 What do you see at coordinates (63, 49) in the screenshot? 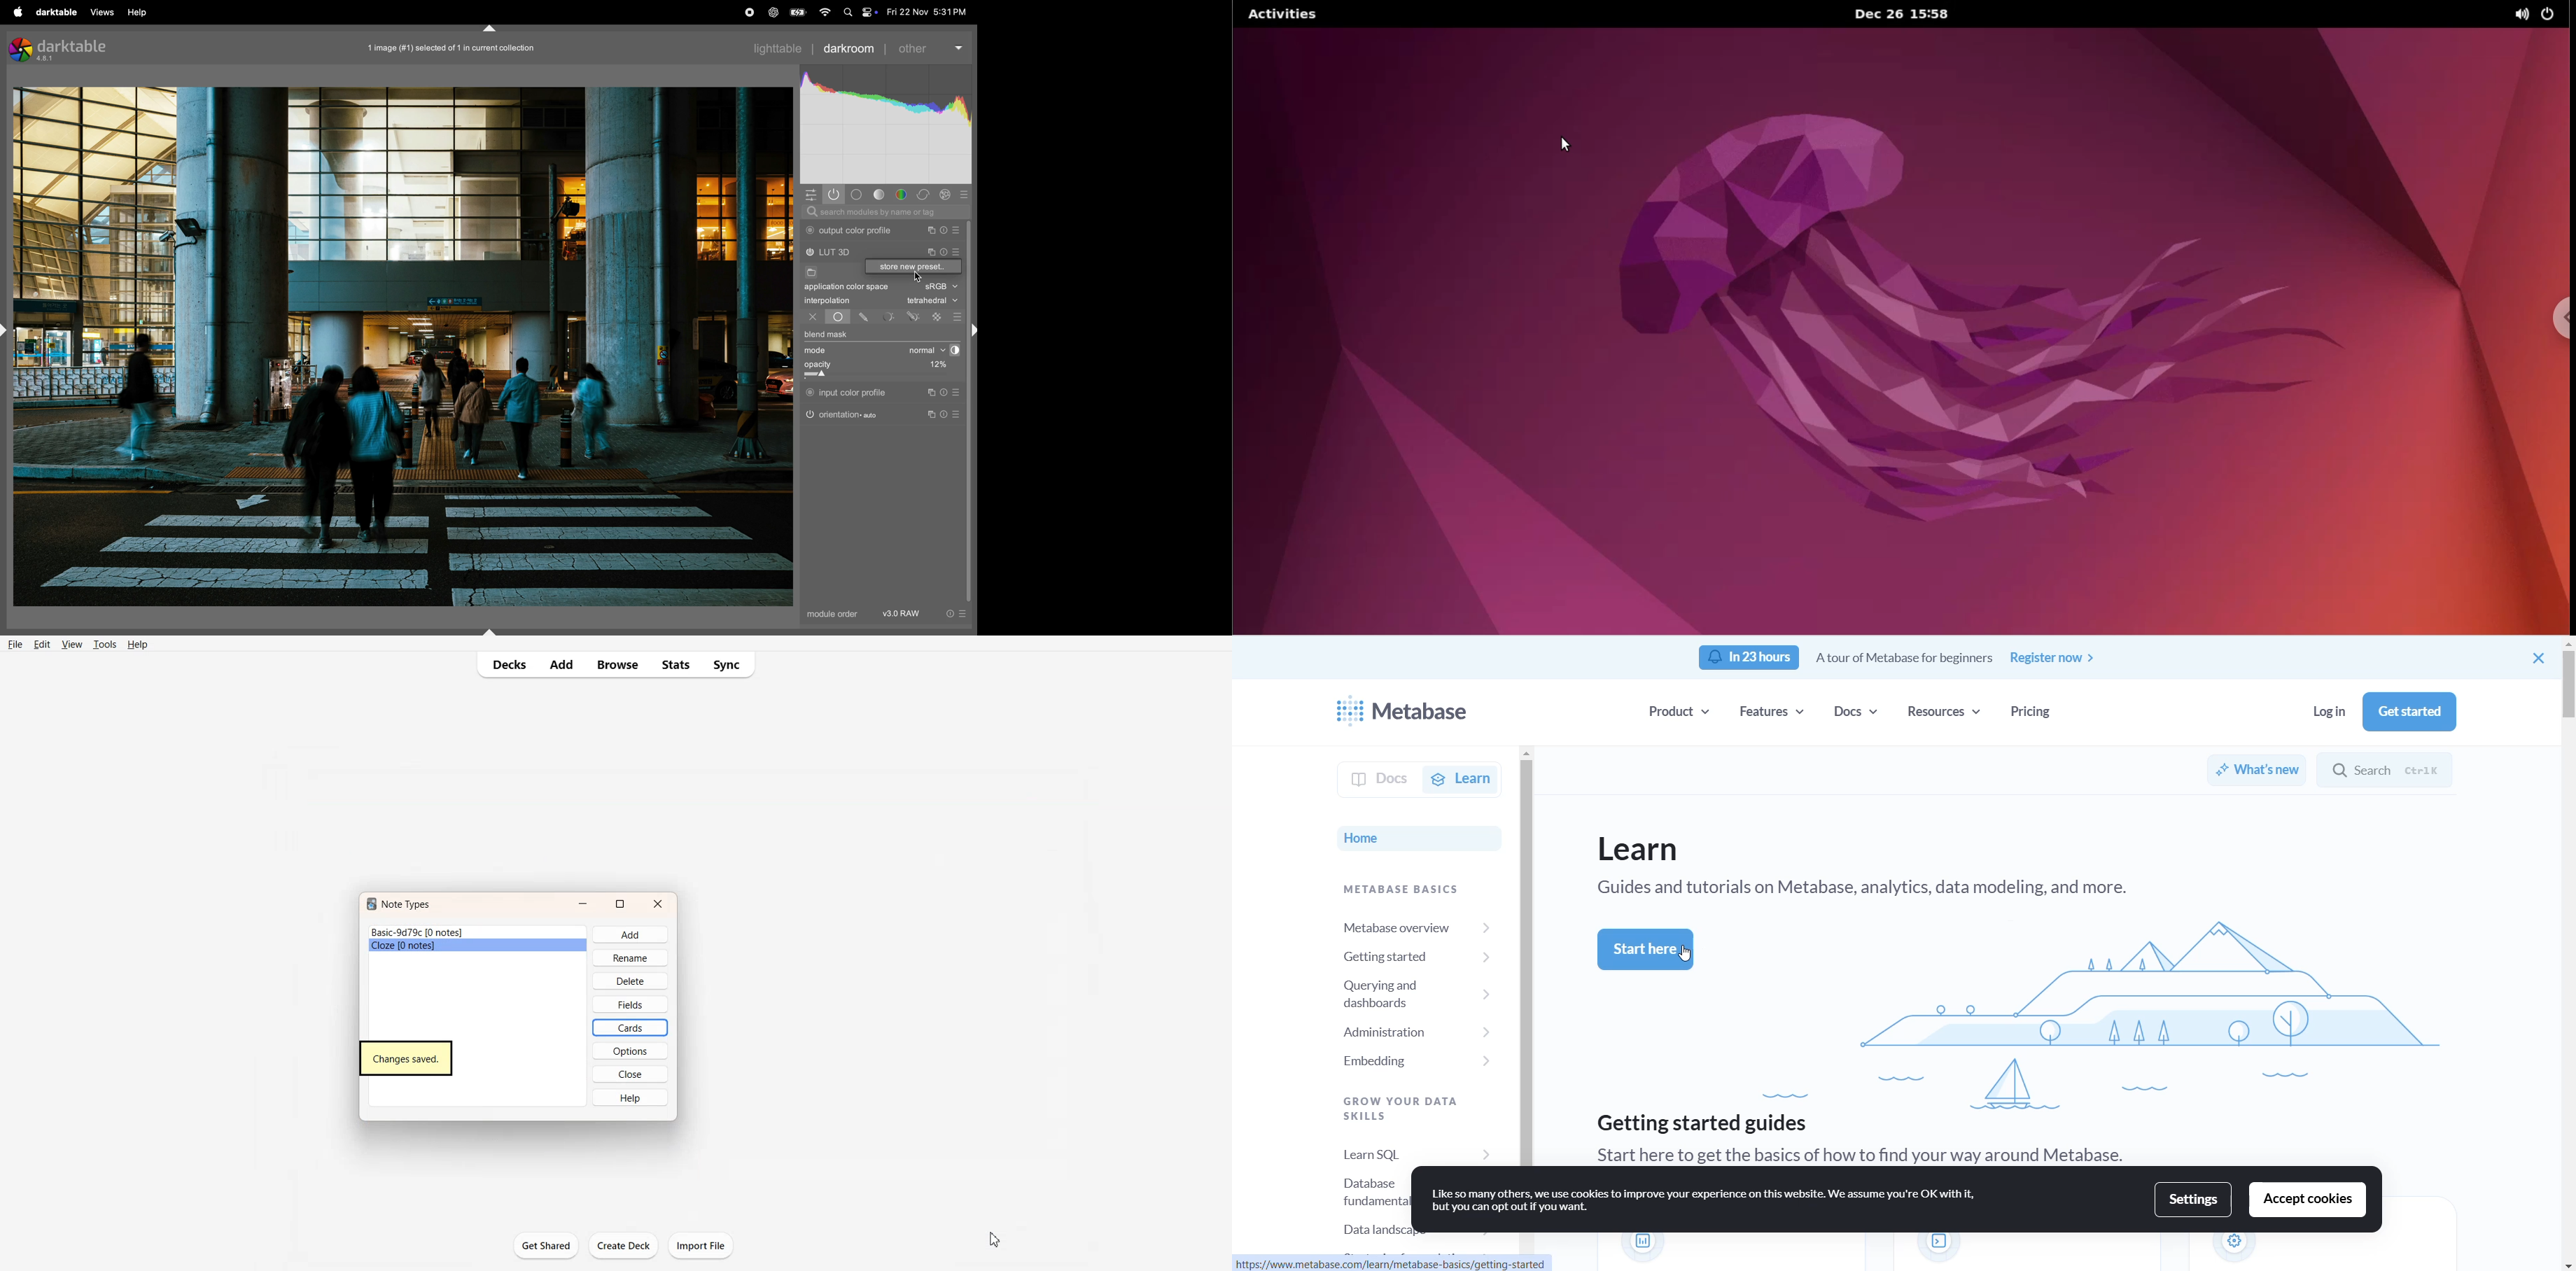
I see `darktable version` at bounding box center [63, 49].